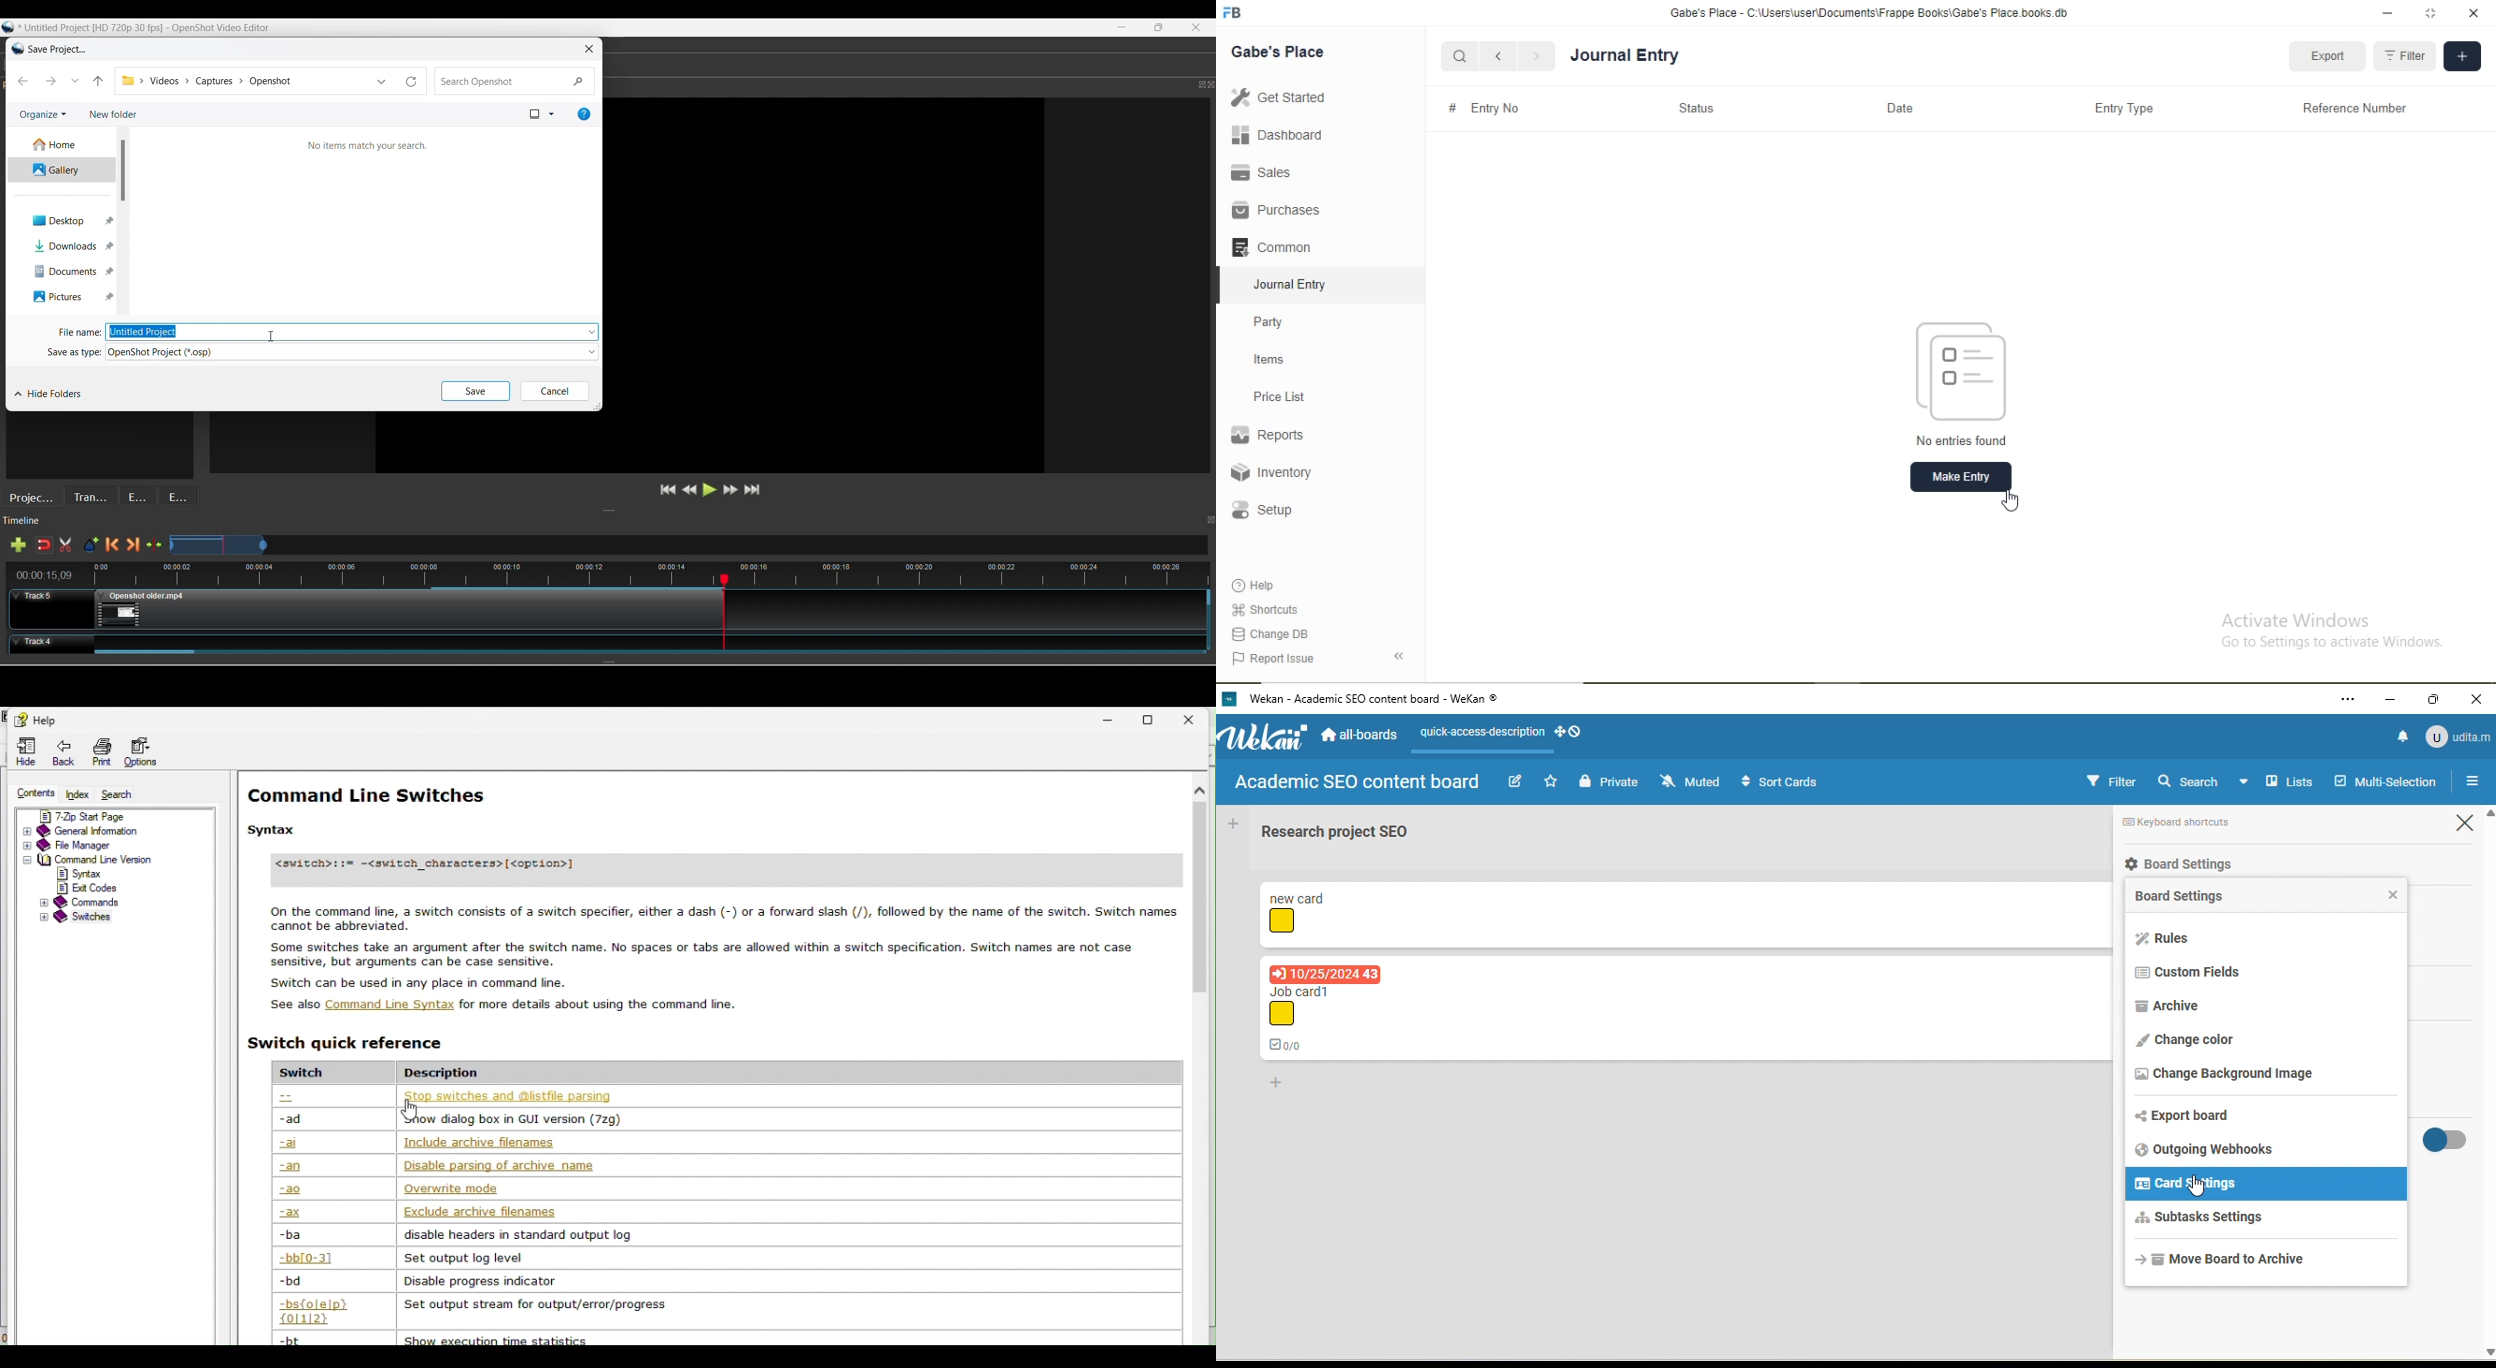  Describe the element at coordinates (412, 81) in the screenshot. I see `Reload` at that location.